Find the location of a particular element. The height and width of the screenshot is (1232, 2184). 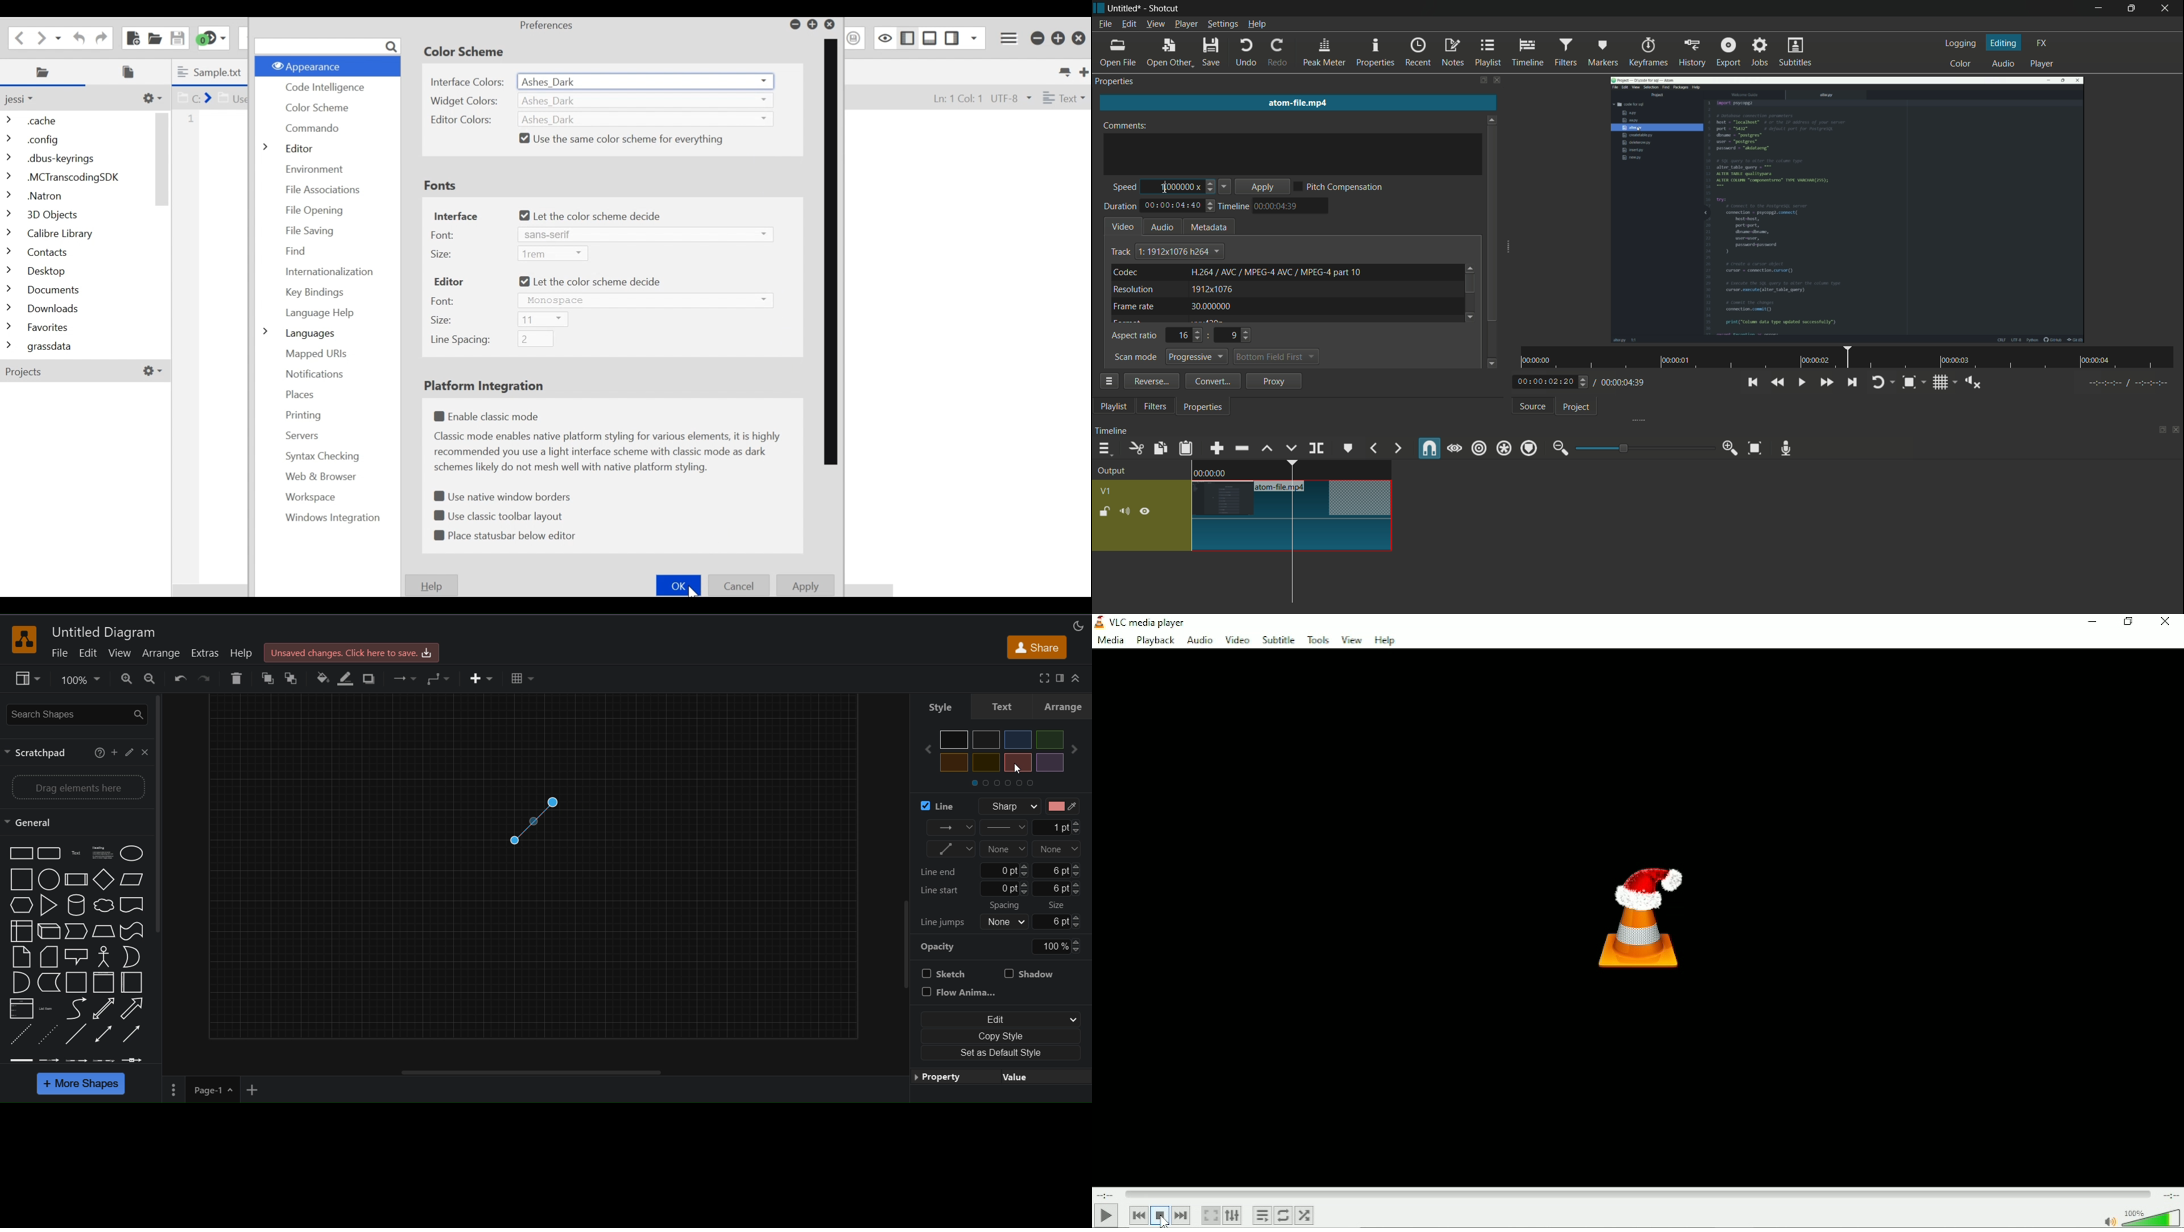

style is located at coordinates (941, 708).